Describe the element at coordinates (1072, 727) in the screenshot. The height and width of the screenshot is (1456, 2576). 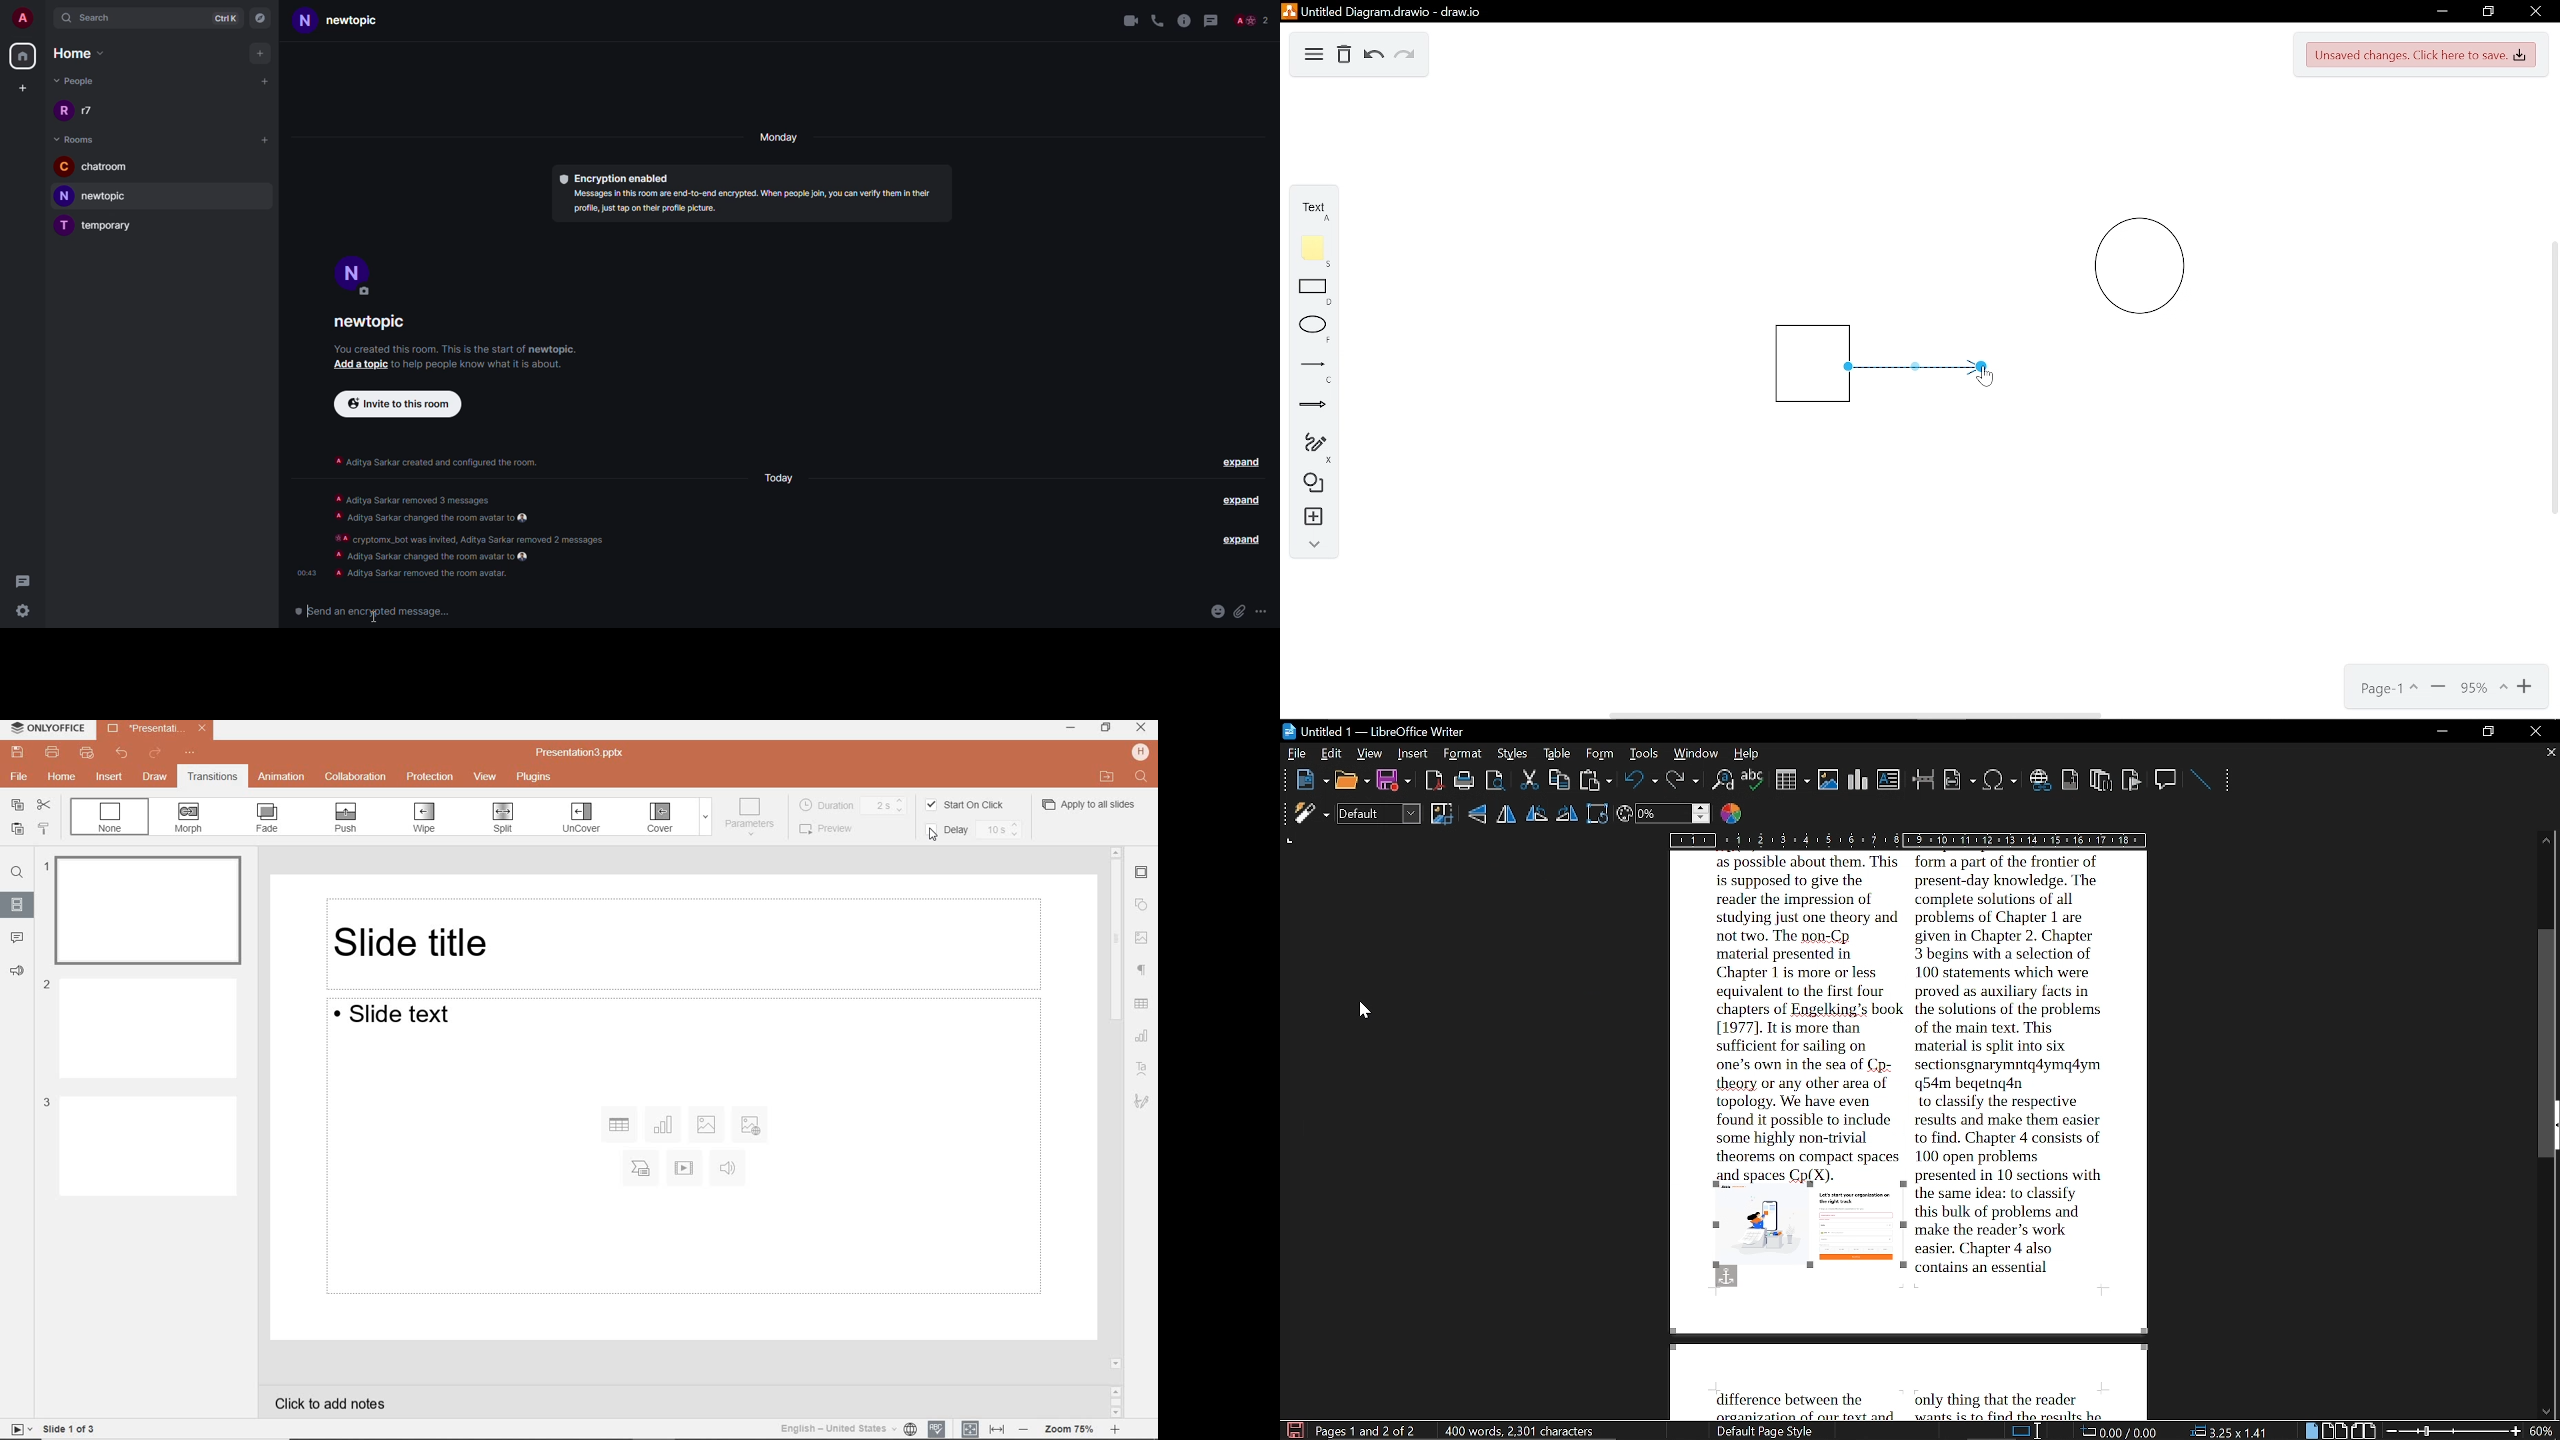
I see `MINIMIZE` at that location.